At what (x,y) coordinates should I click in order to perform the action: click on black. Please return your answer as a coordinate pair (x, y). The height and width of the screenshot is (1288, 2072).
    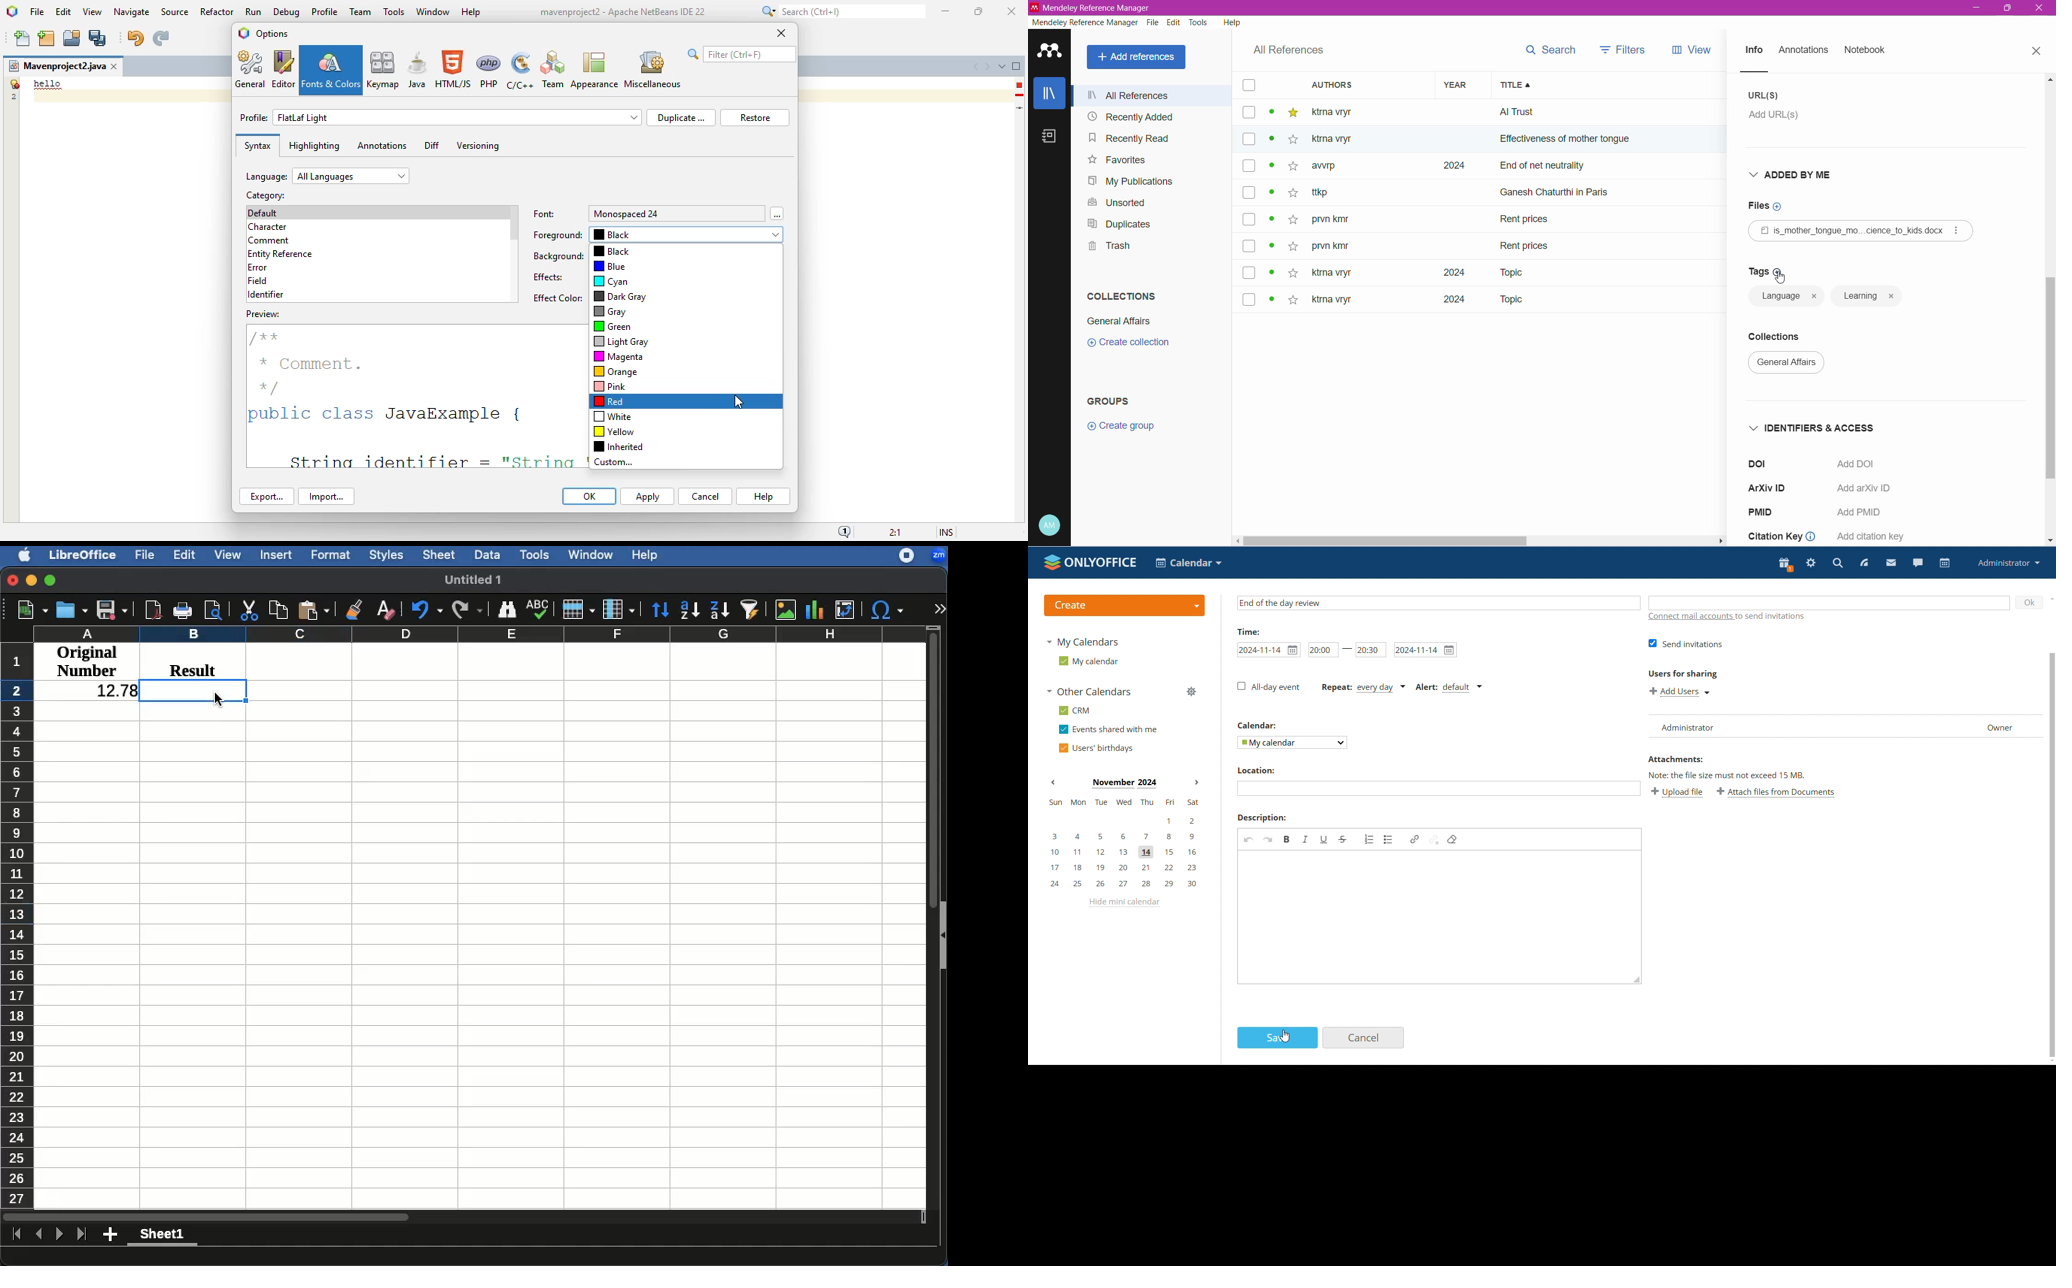
    Looking at the image, I should click on (688, 236).